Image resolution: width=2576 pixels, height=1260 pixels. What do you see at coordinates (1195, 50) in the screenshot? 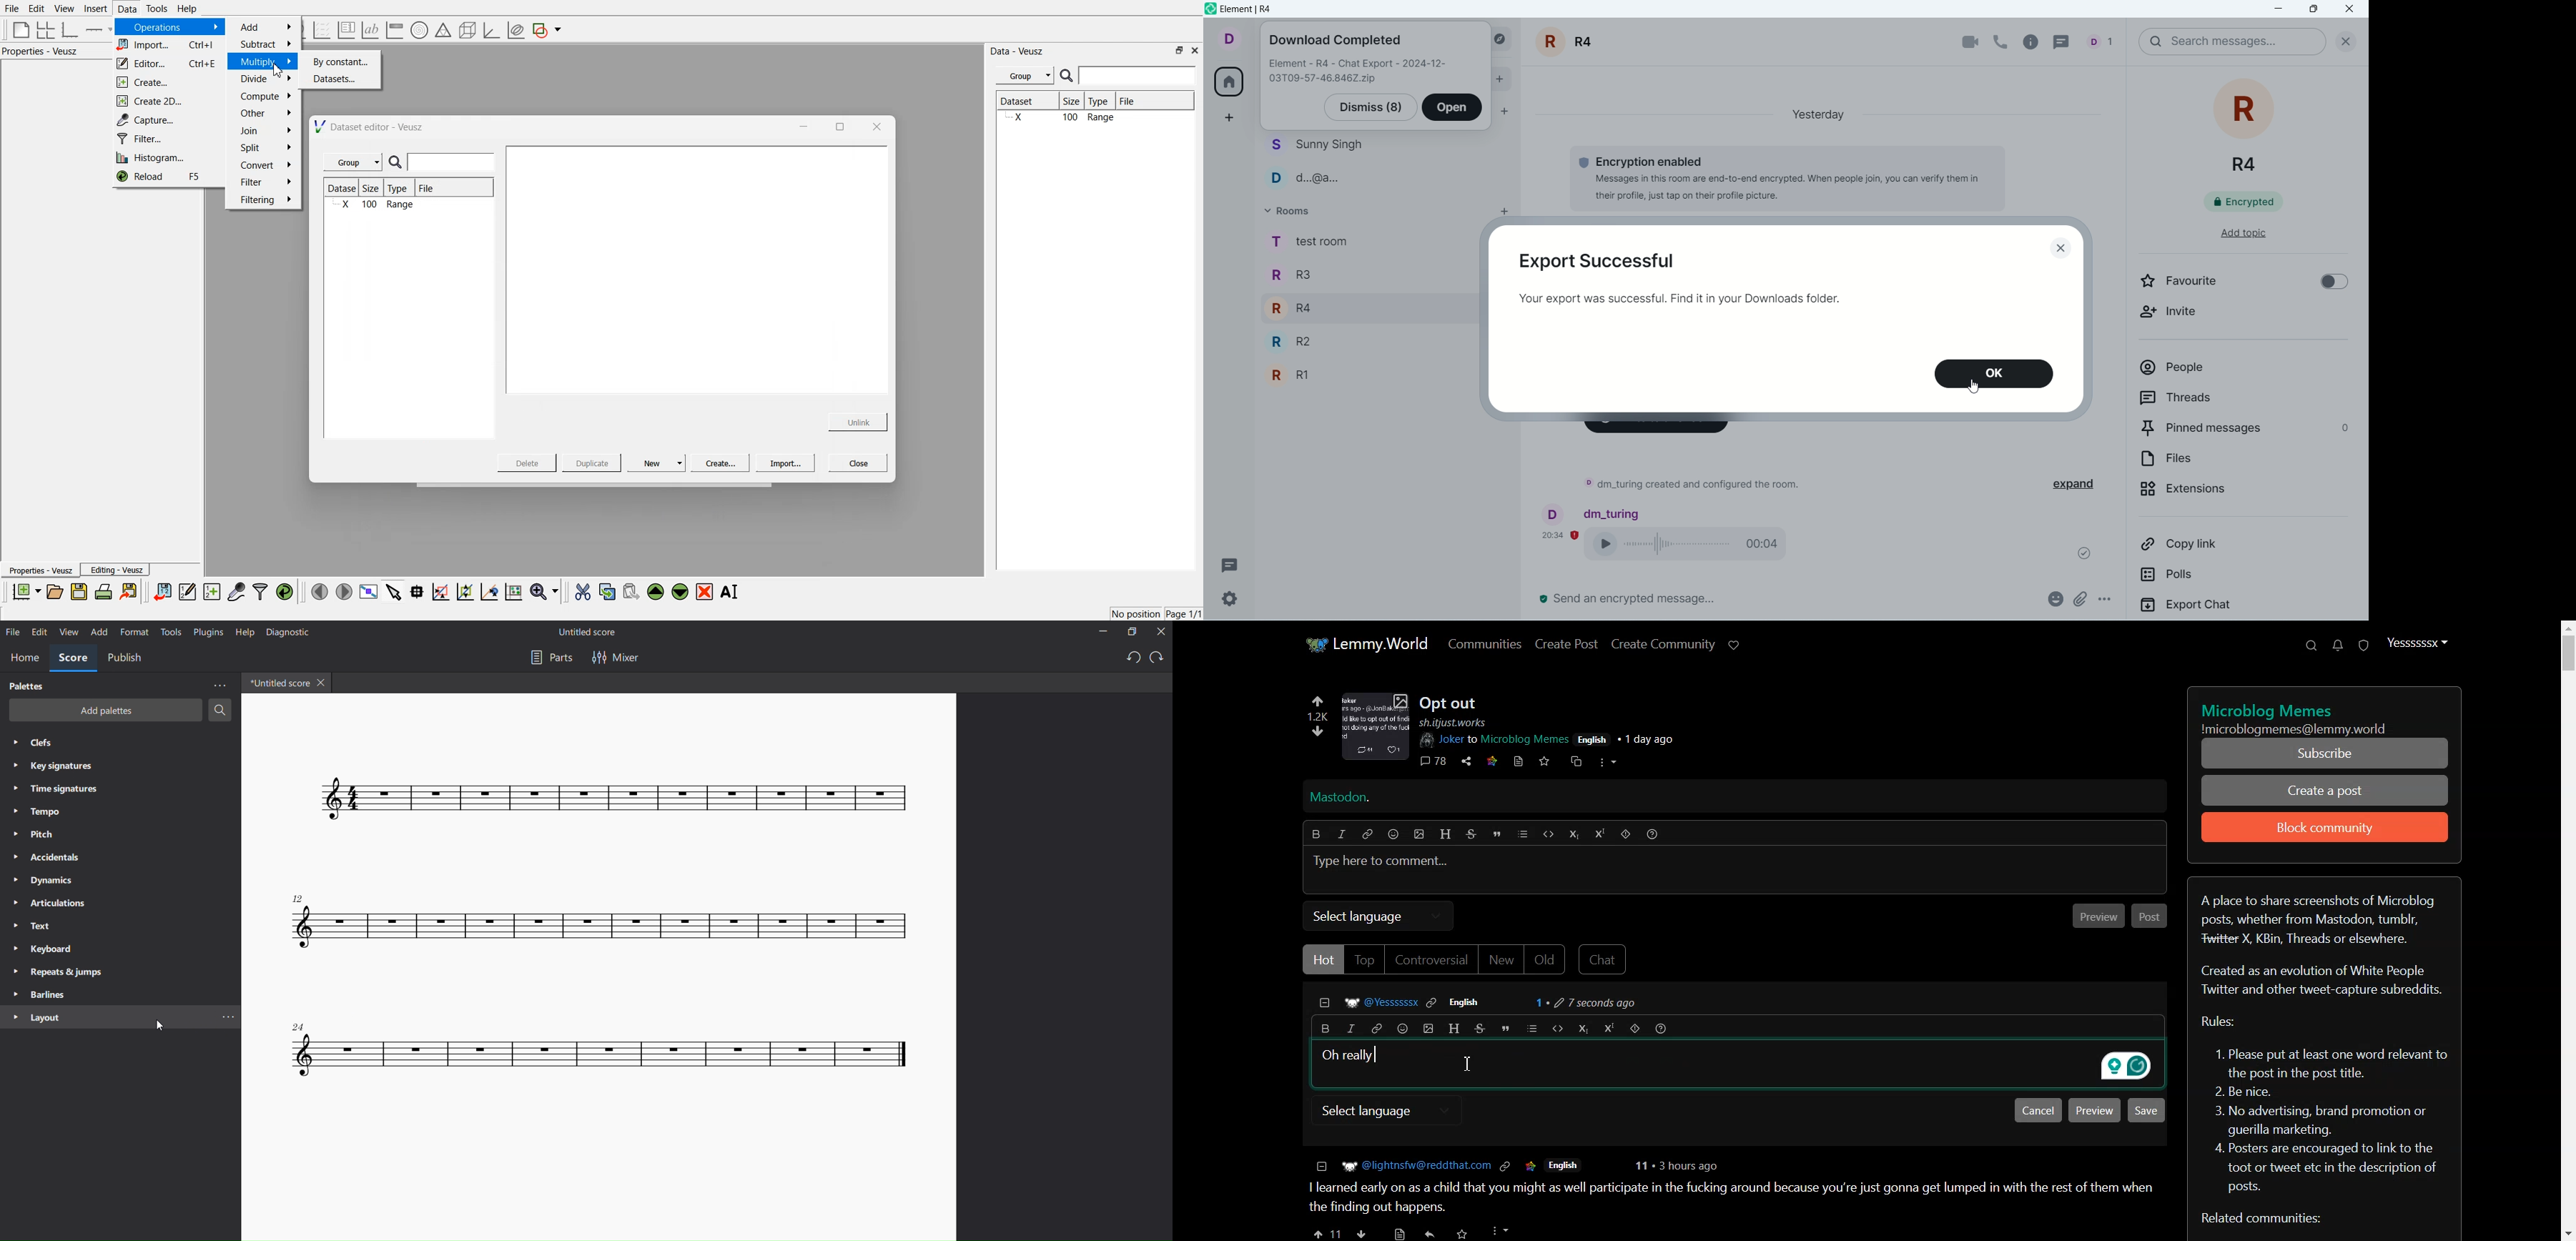
I see `close` at bounding box center [1195, 50].